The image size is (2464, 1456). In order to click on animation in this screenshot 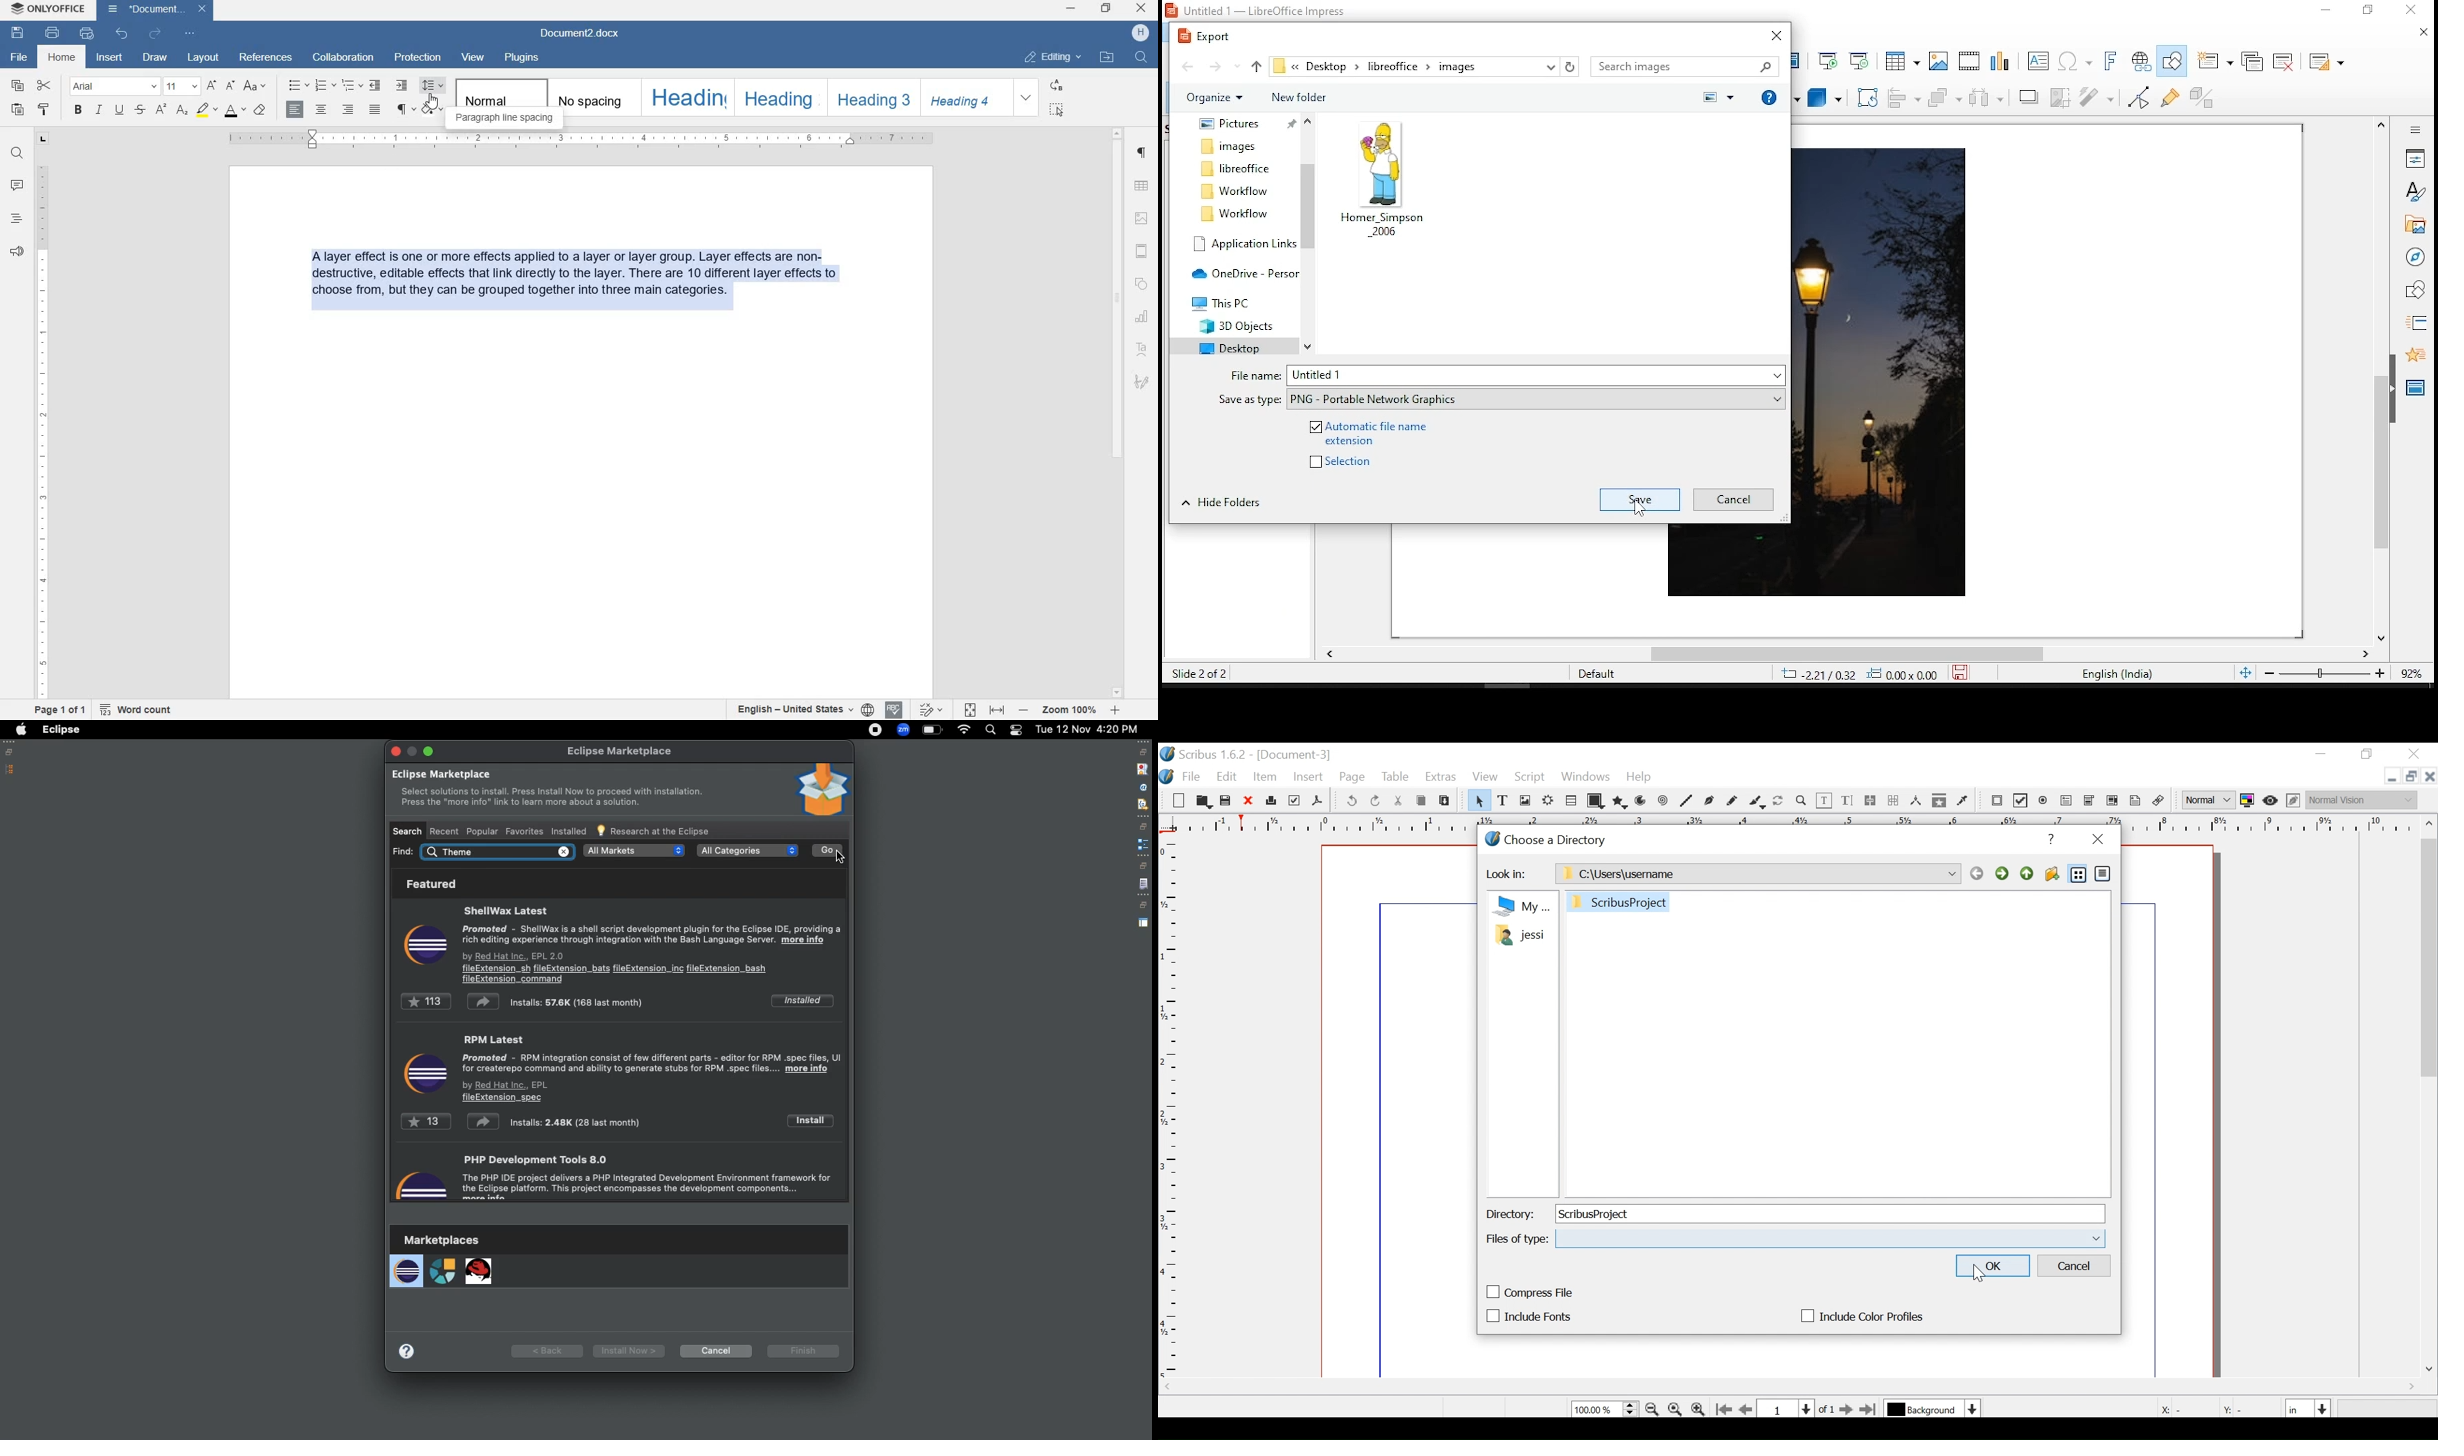, I will do `click(2415, 355)`.